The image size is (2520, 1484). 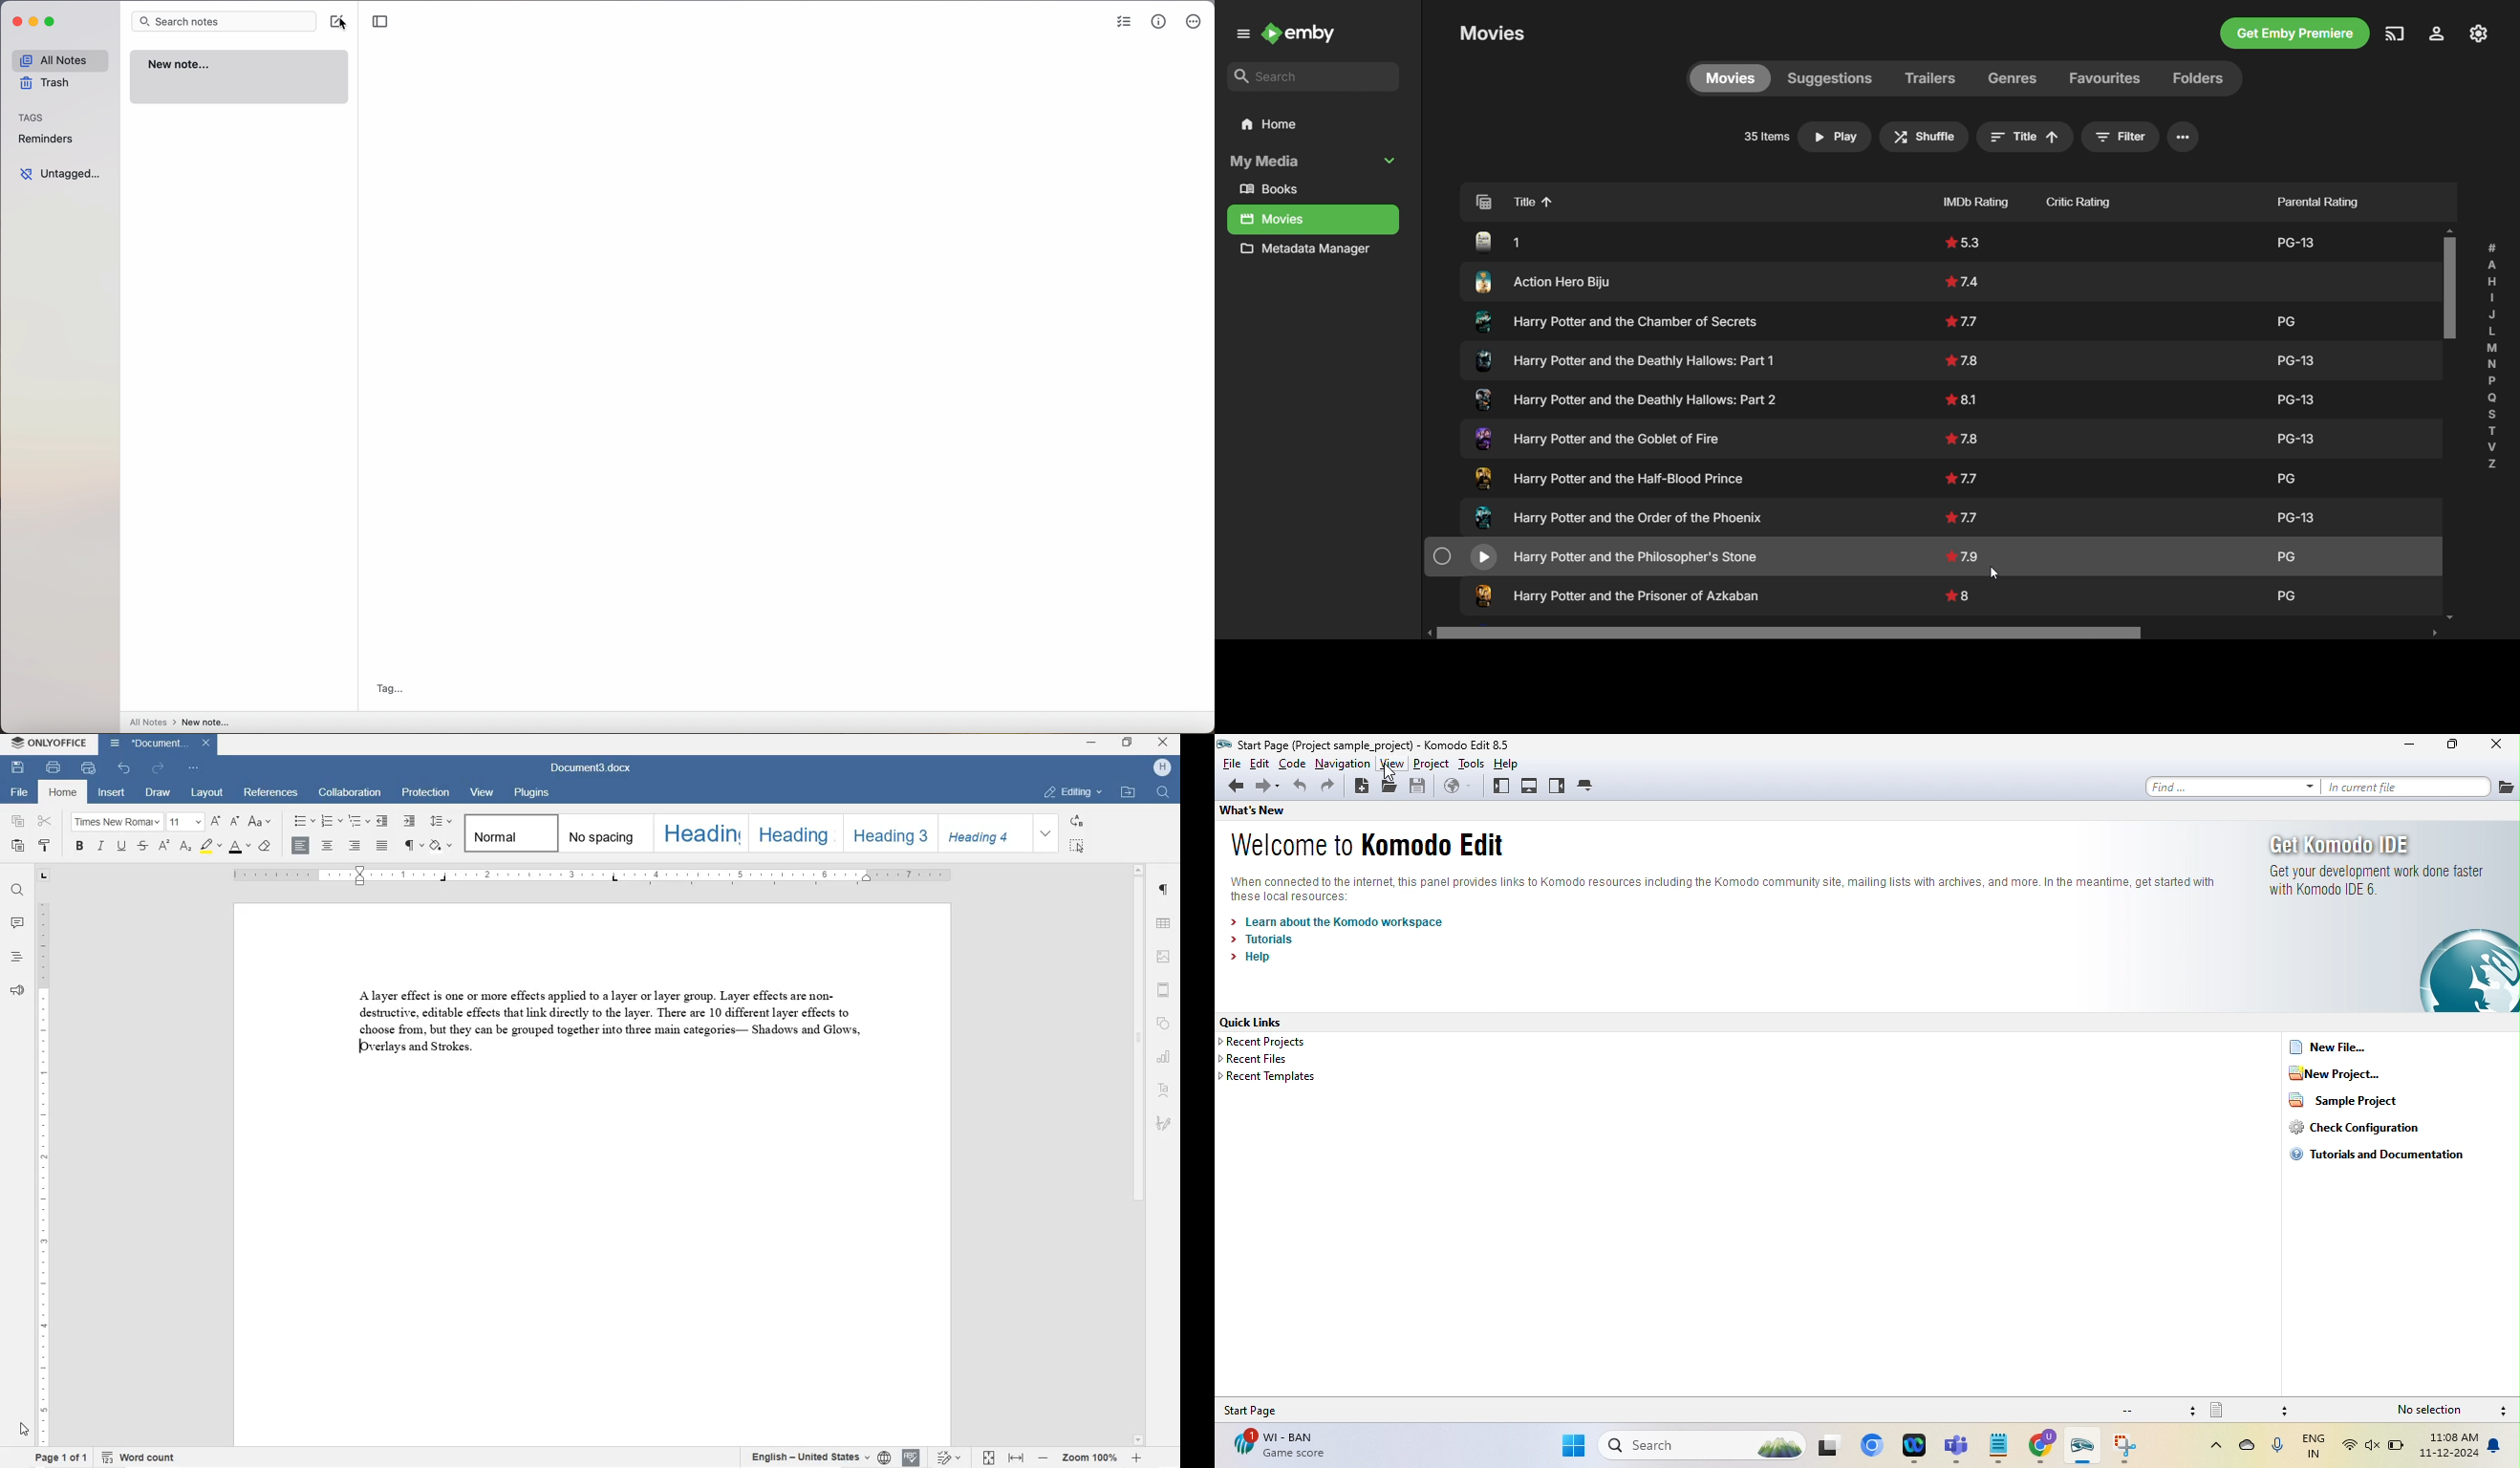 I want to click on RESTORE, so click(x=1128, y=744).